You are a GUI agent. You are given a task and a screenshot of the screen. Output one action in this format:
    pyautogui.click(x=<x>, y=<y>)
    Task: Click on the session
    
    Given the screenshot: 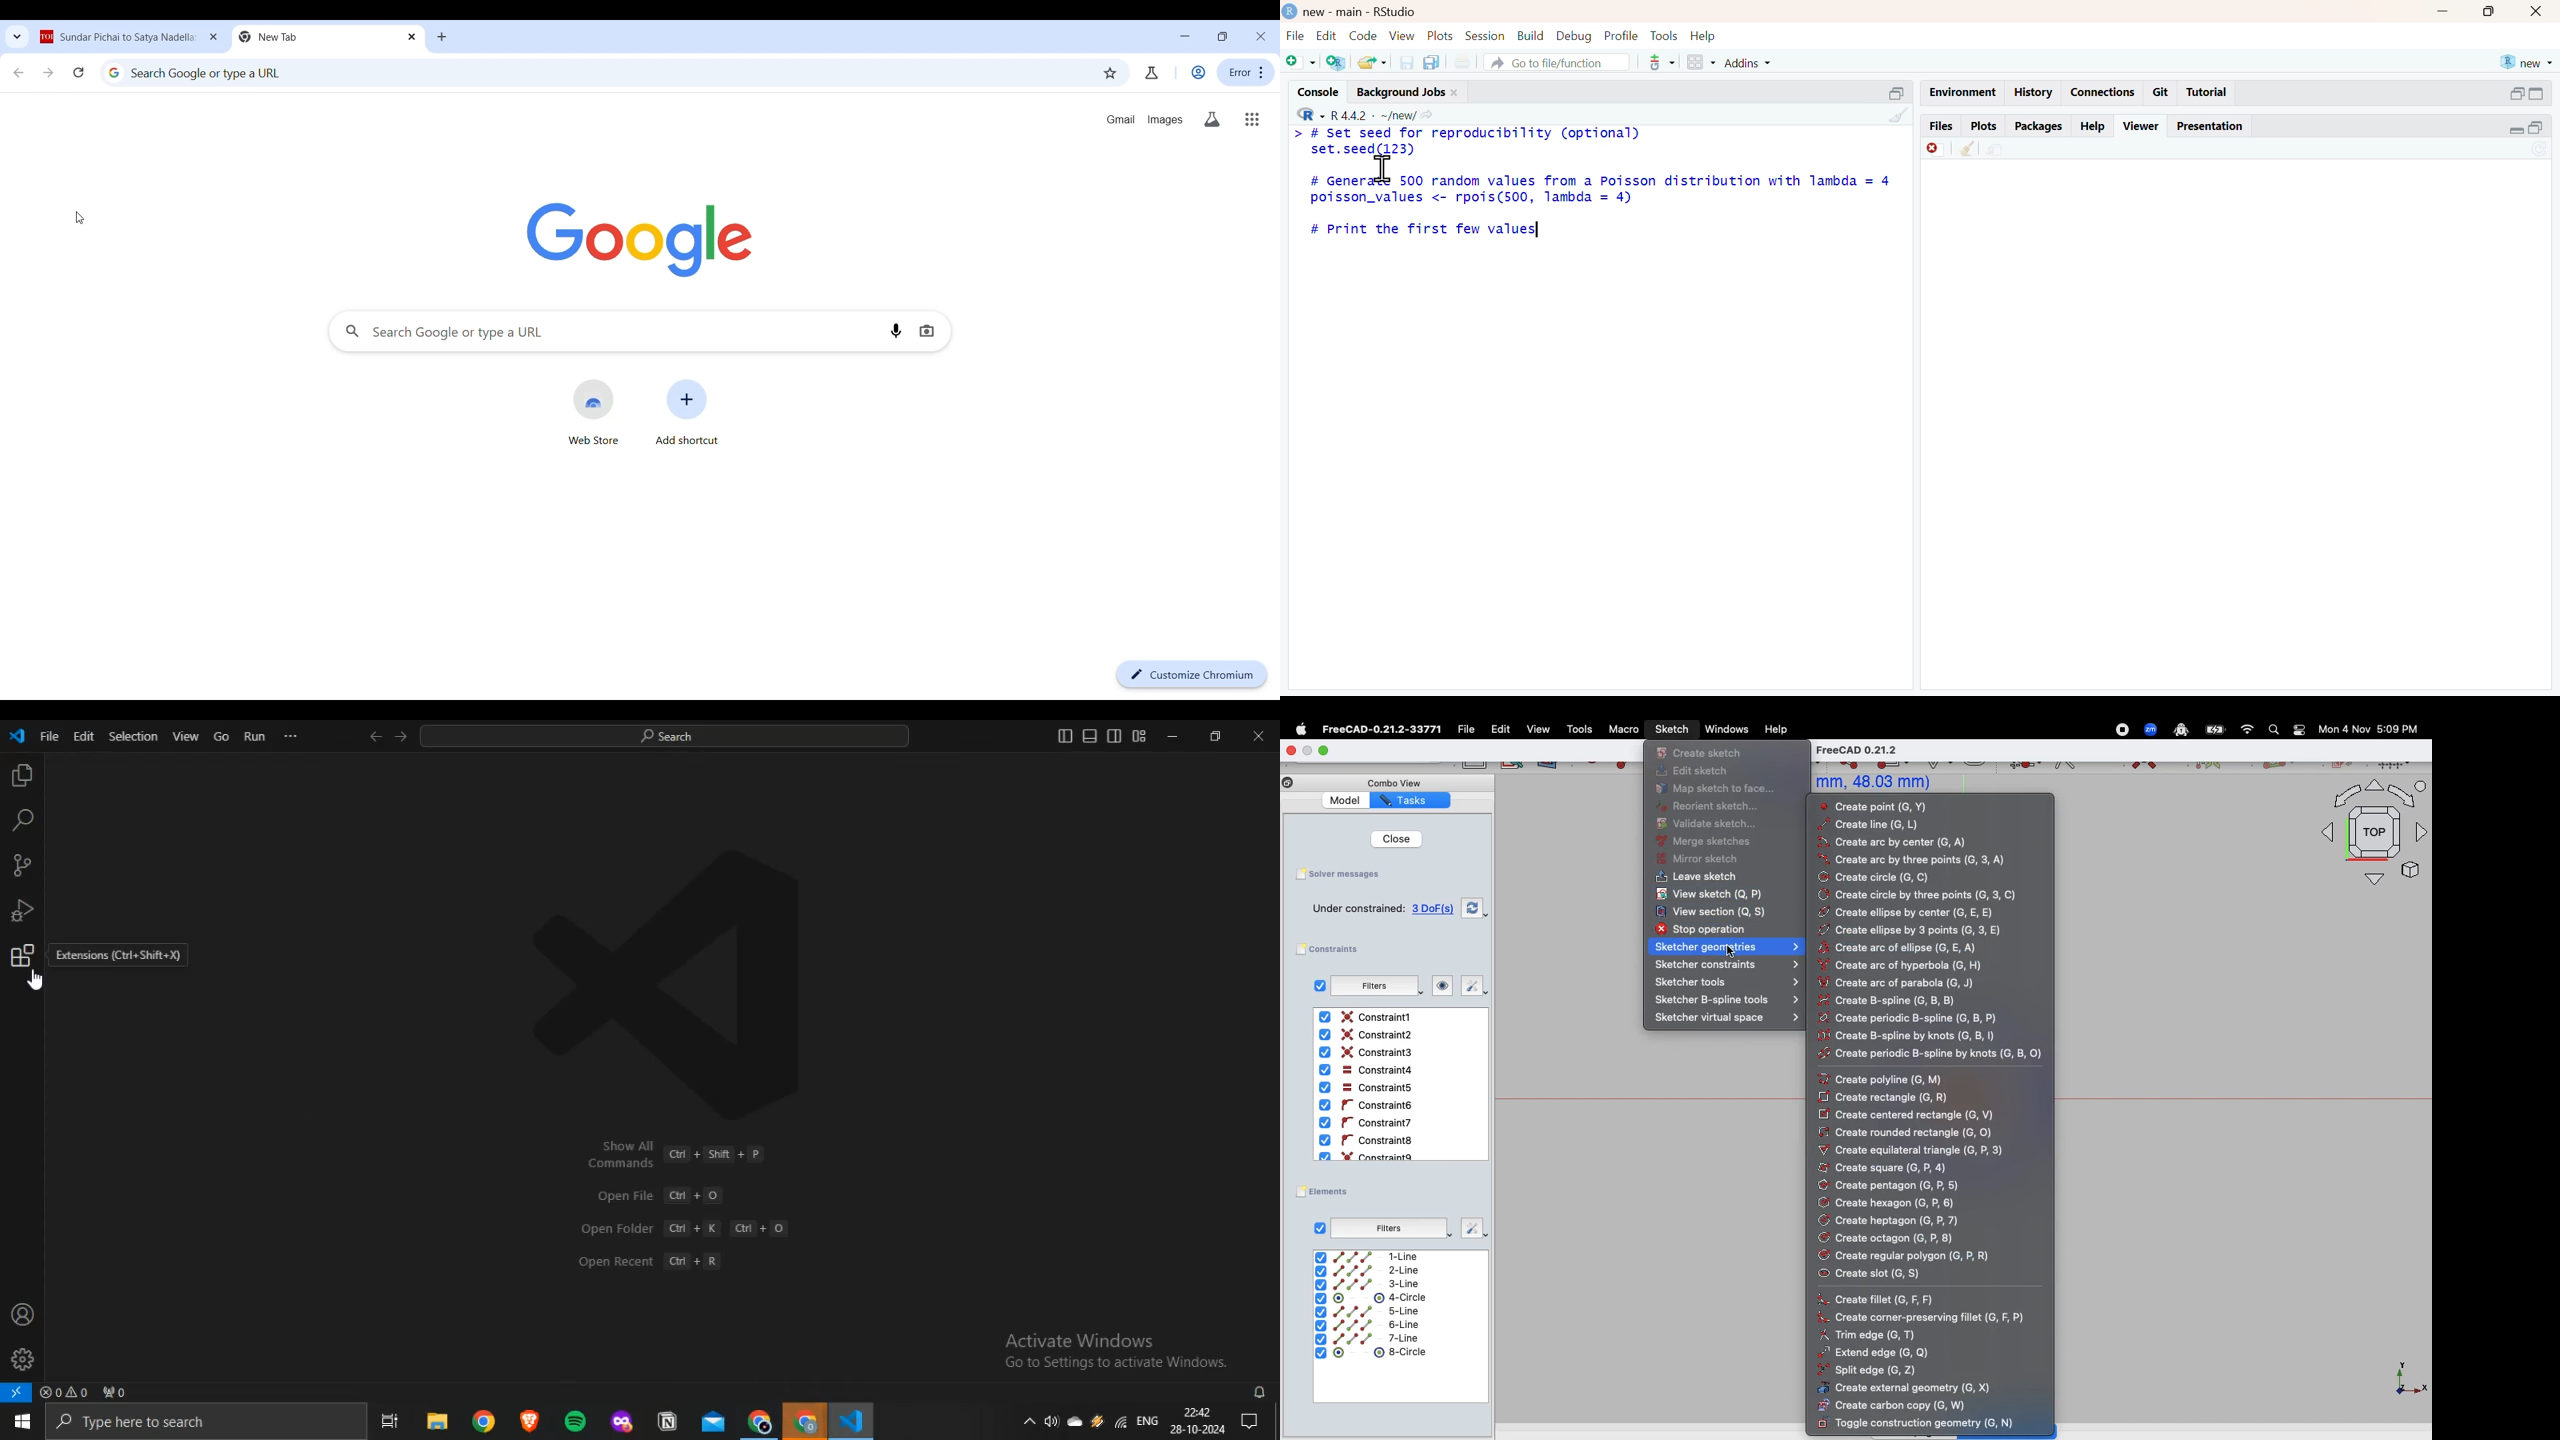 What is the action you would take?
    pyautogui.click(x=1484, y=36)
    